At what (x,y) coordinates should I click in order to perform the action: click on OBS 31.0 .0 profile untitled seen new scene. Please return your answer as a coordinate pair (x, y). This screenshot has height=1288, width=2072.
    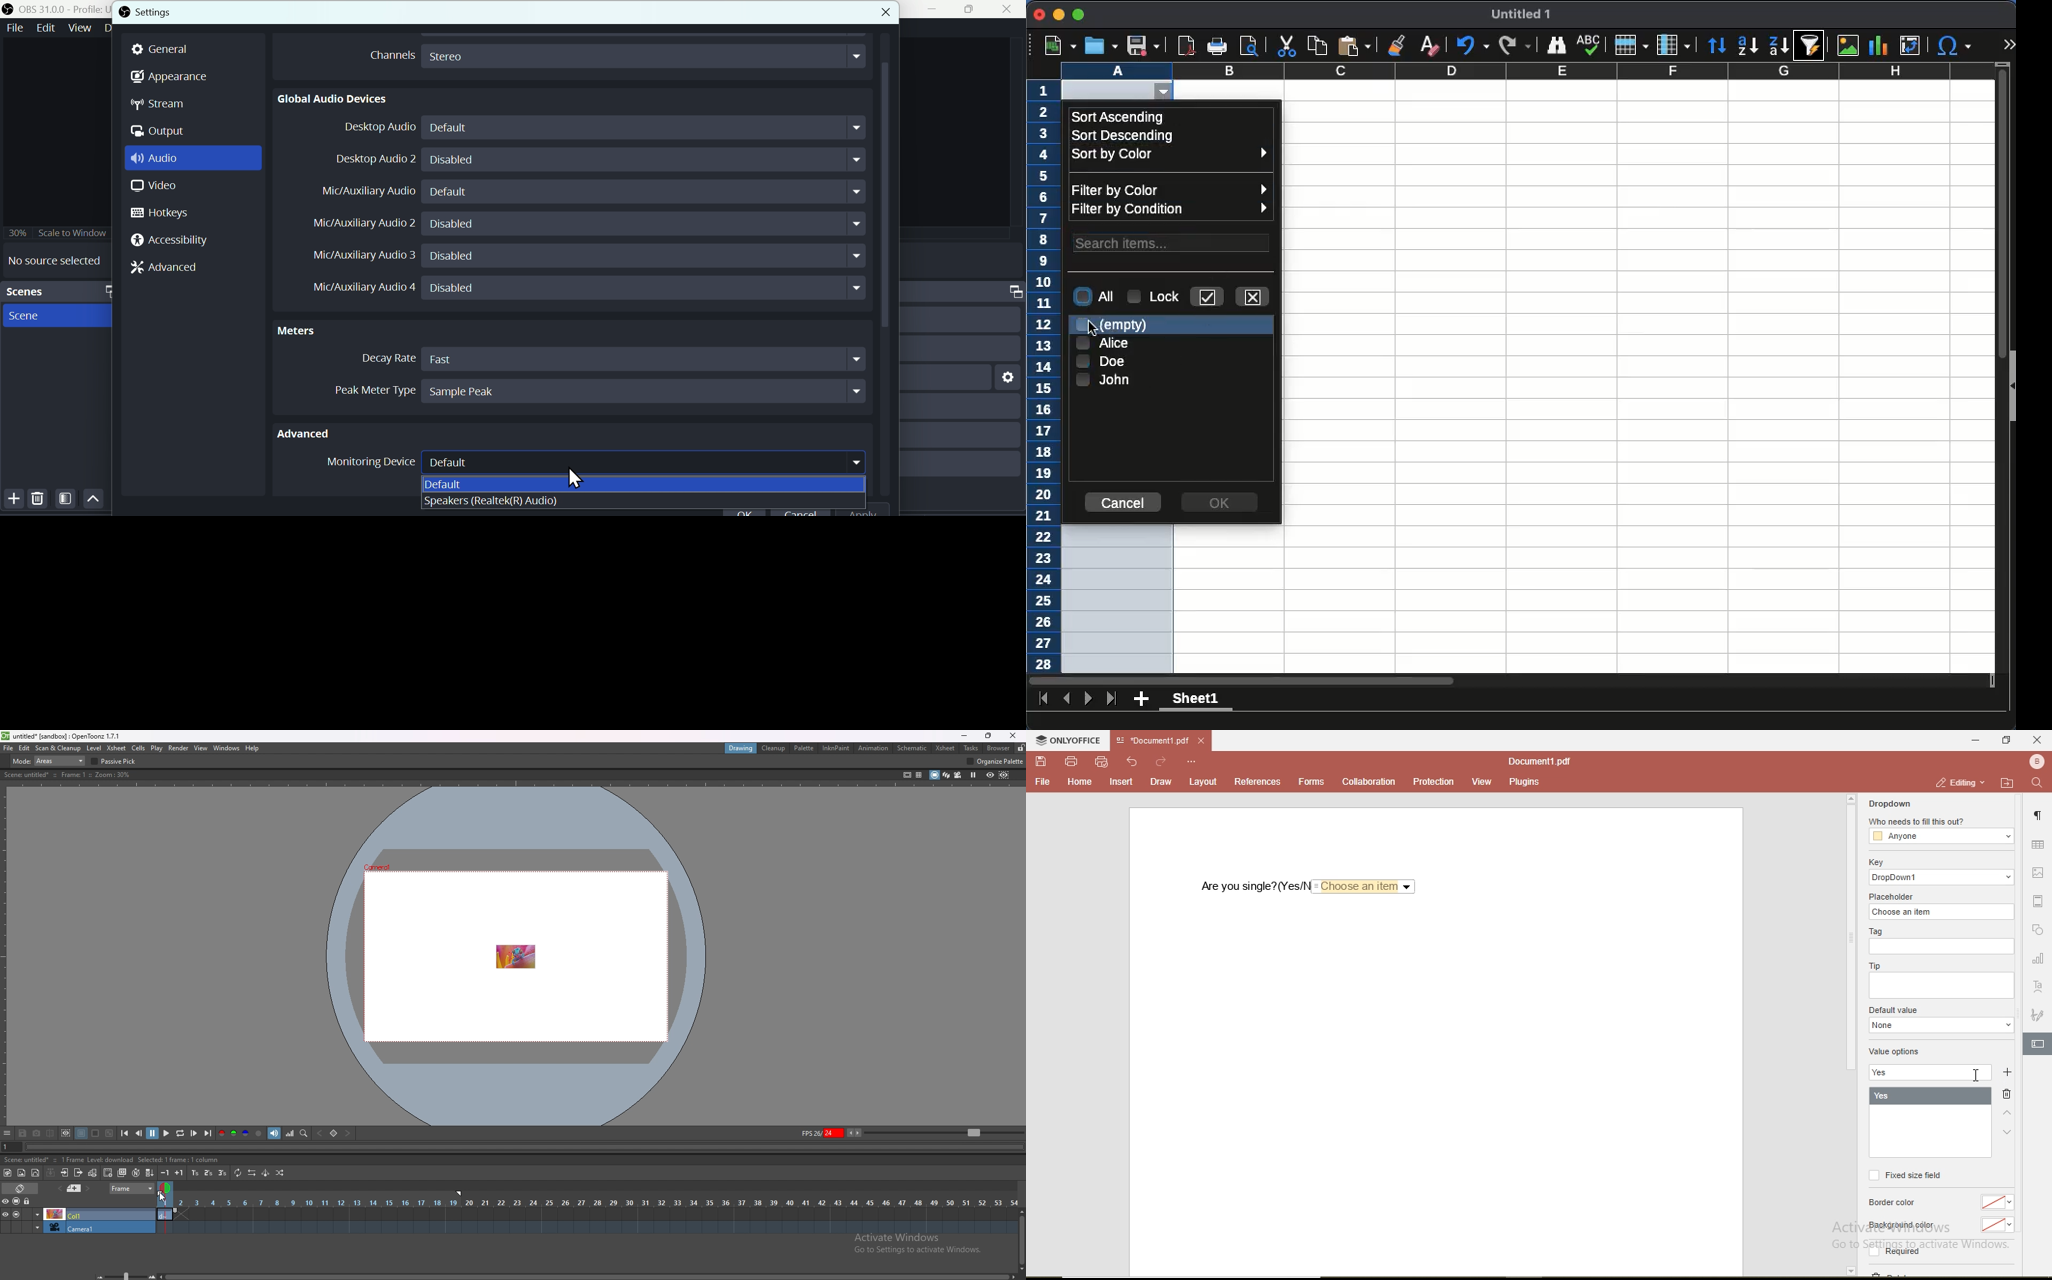
    Looking at the image, I should click on (63, 9).